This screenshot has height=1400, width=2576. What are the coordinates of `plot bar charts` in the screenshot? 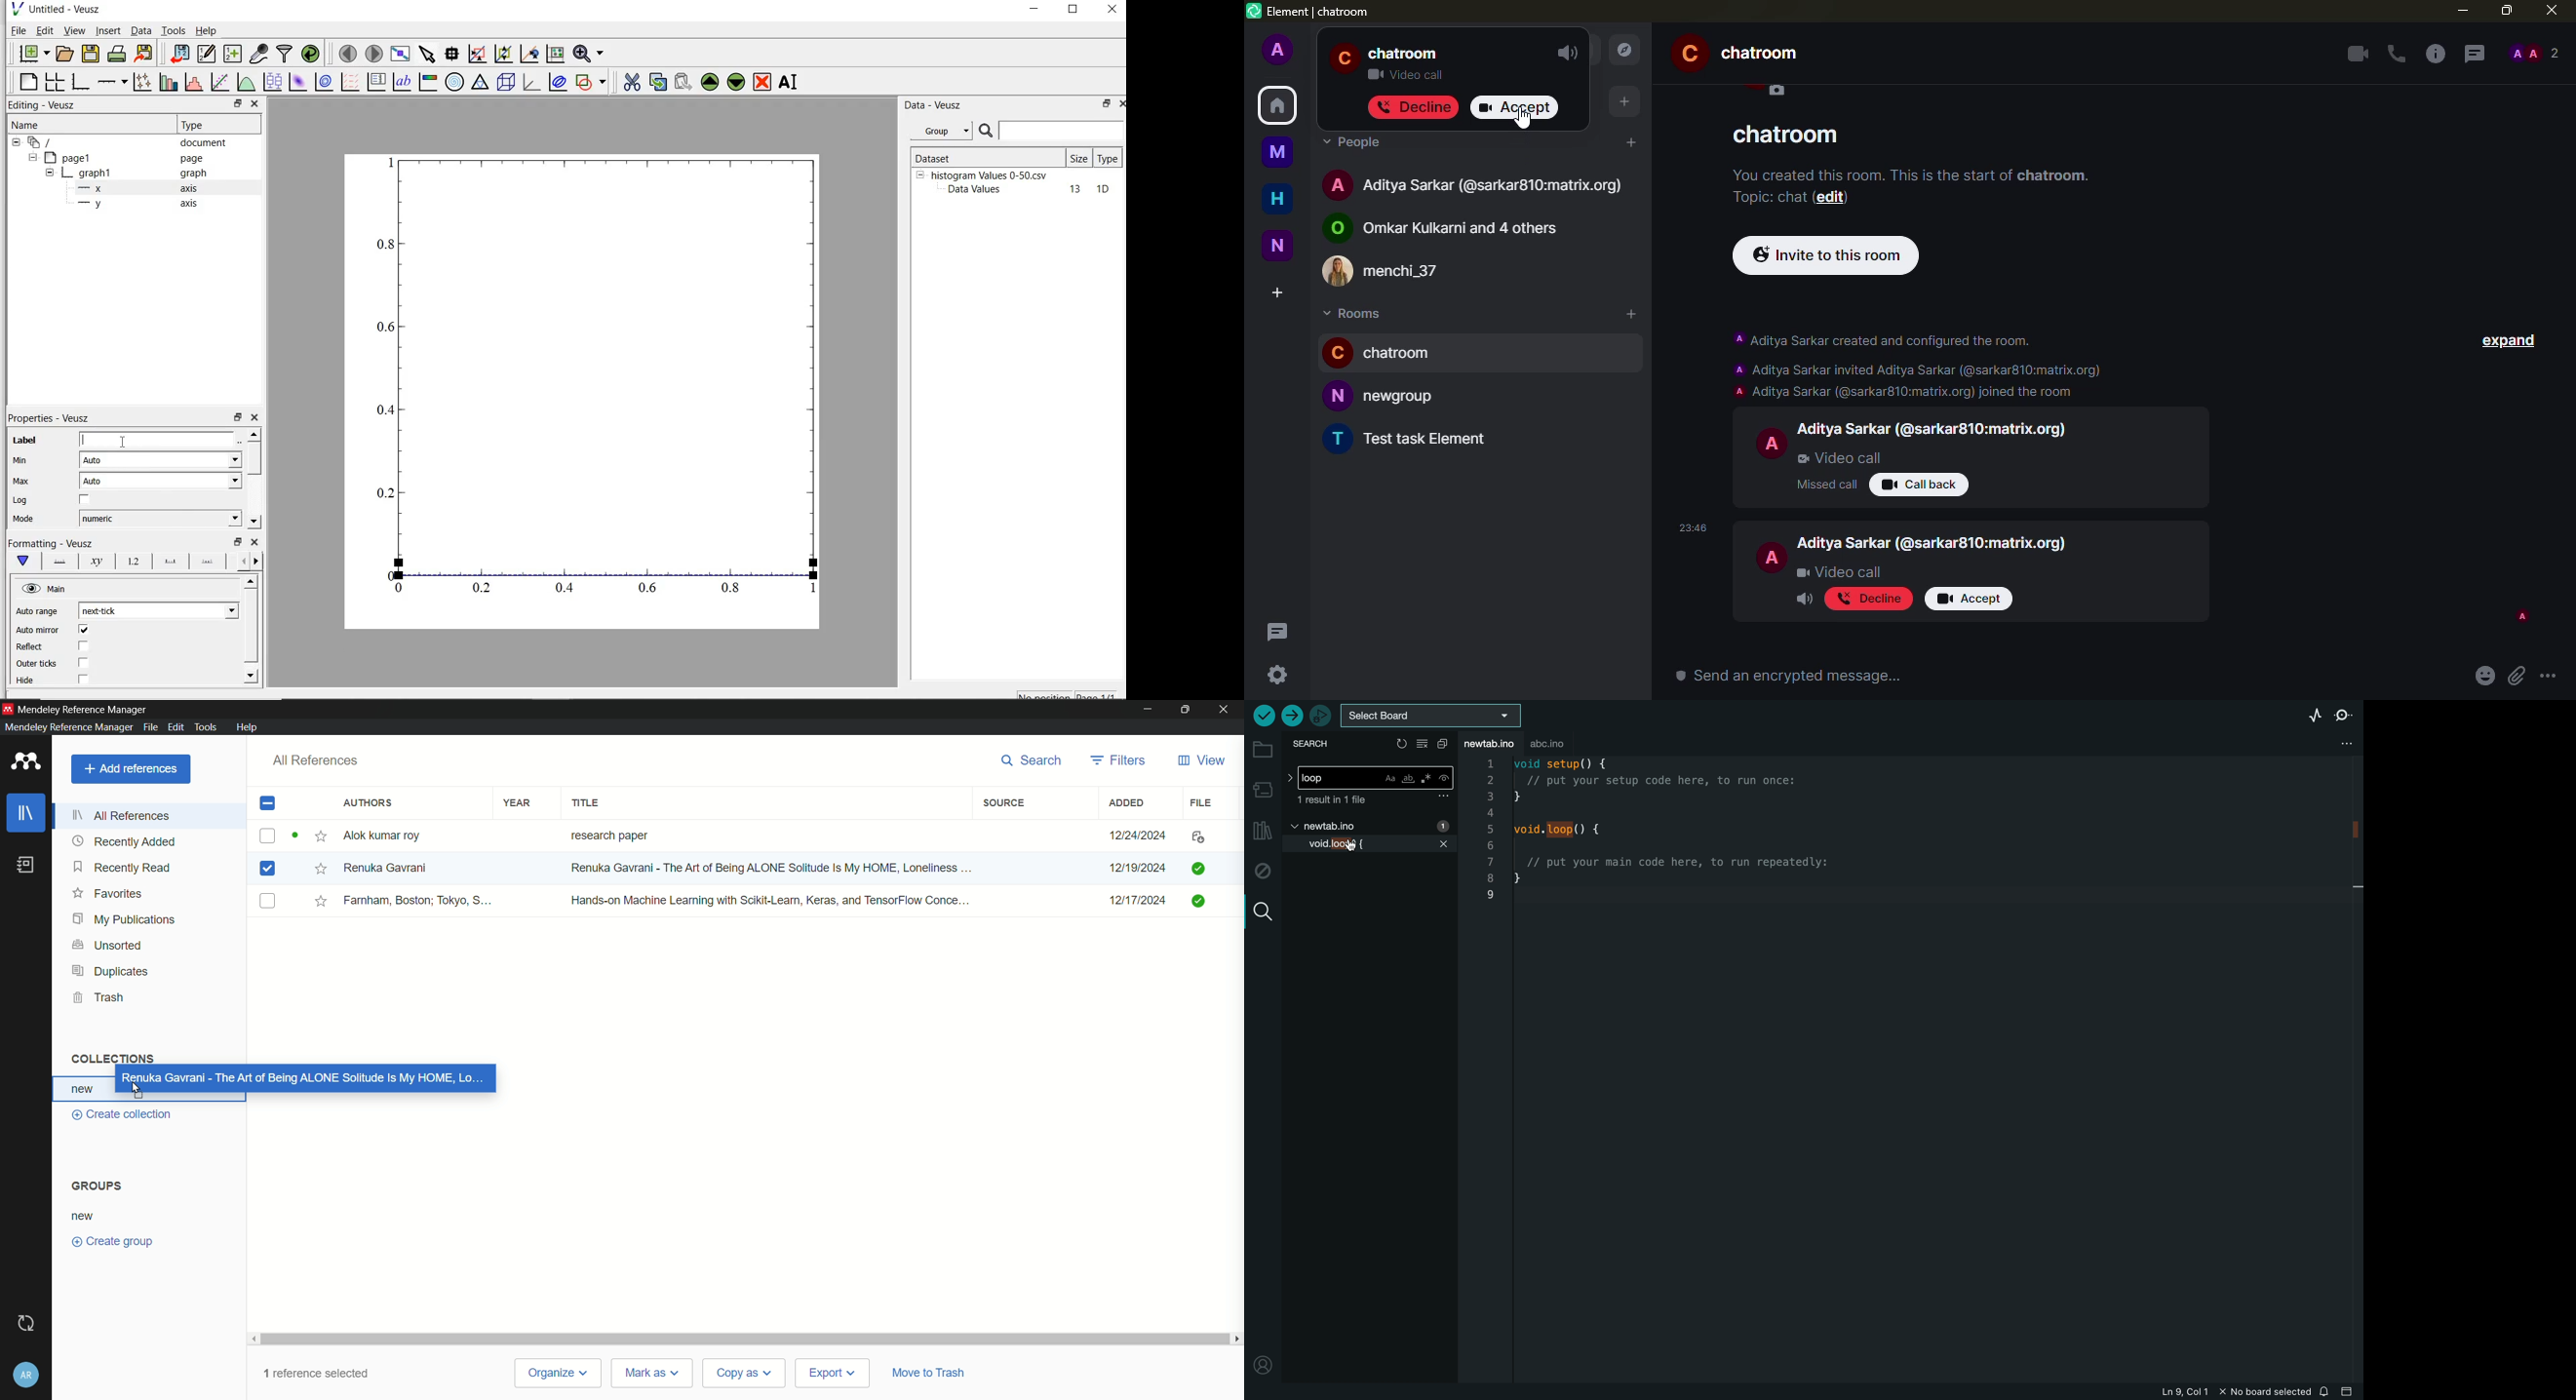 It's located at (168, 81).